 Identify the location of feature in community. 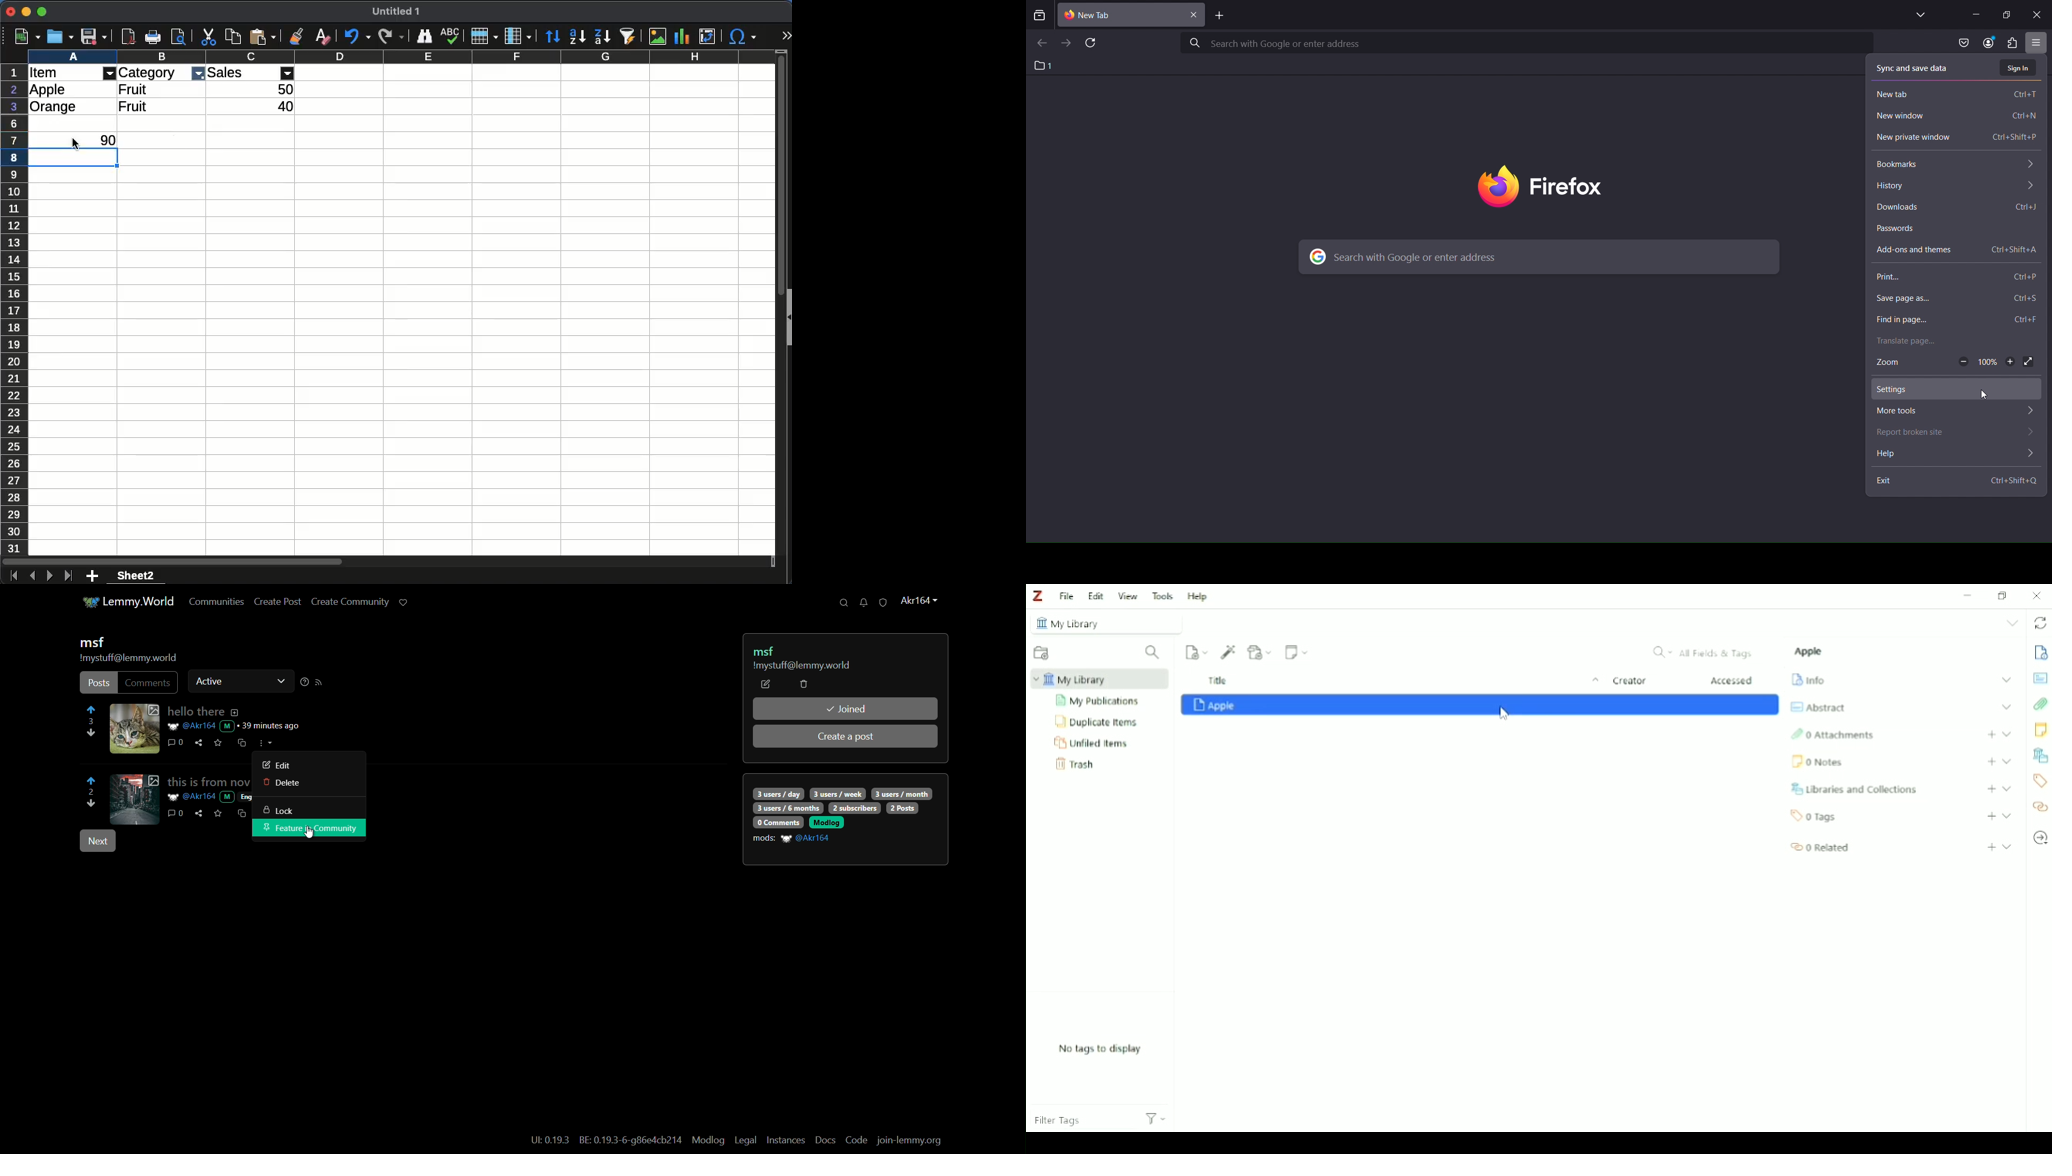
(310, 829).